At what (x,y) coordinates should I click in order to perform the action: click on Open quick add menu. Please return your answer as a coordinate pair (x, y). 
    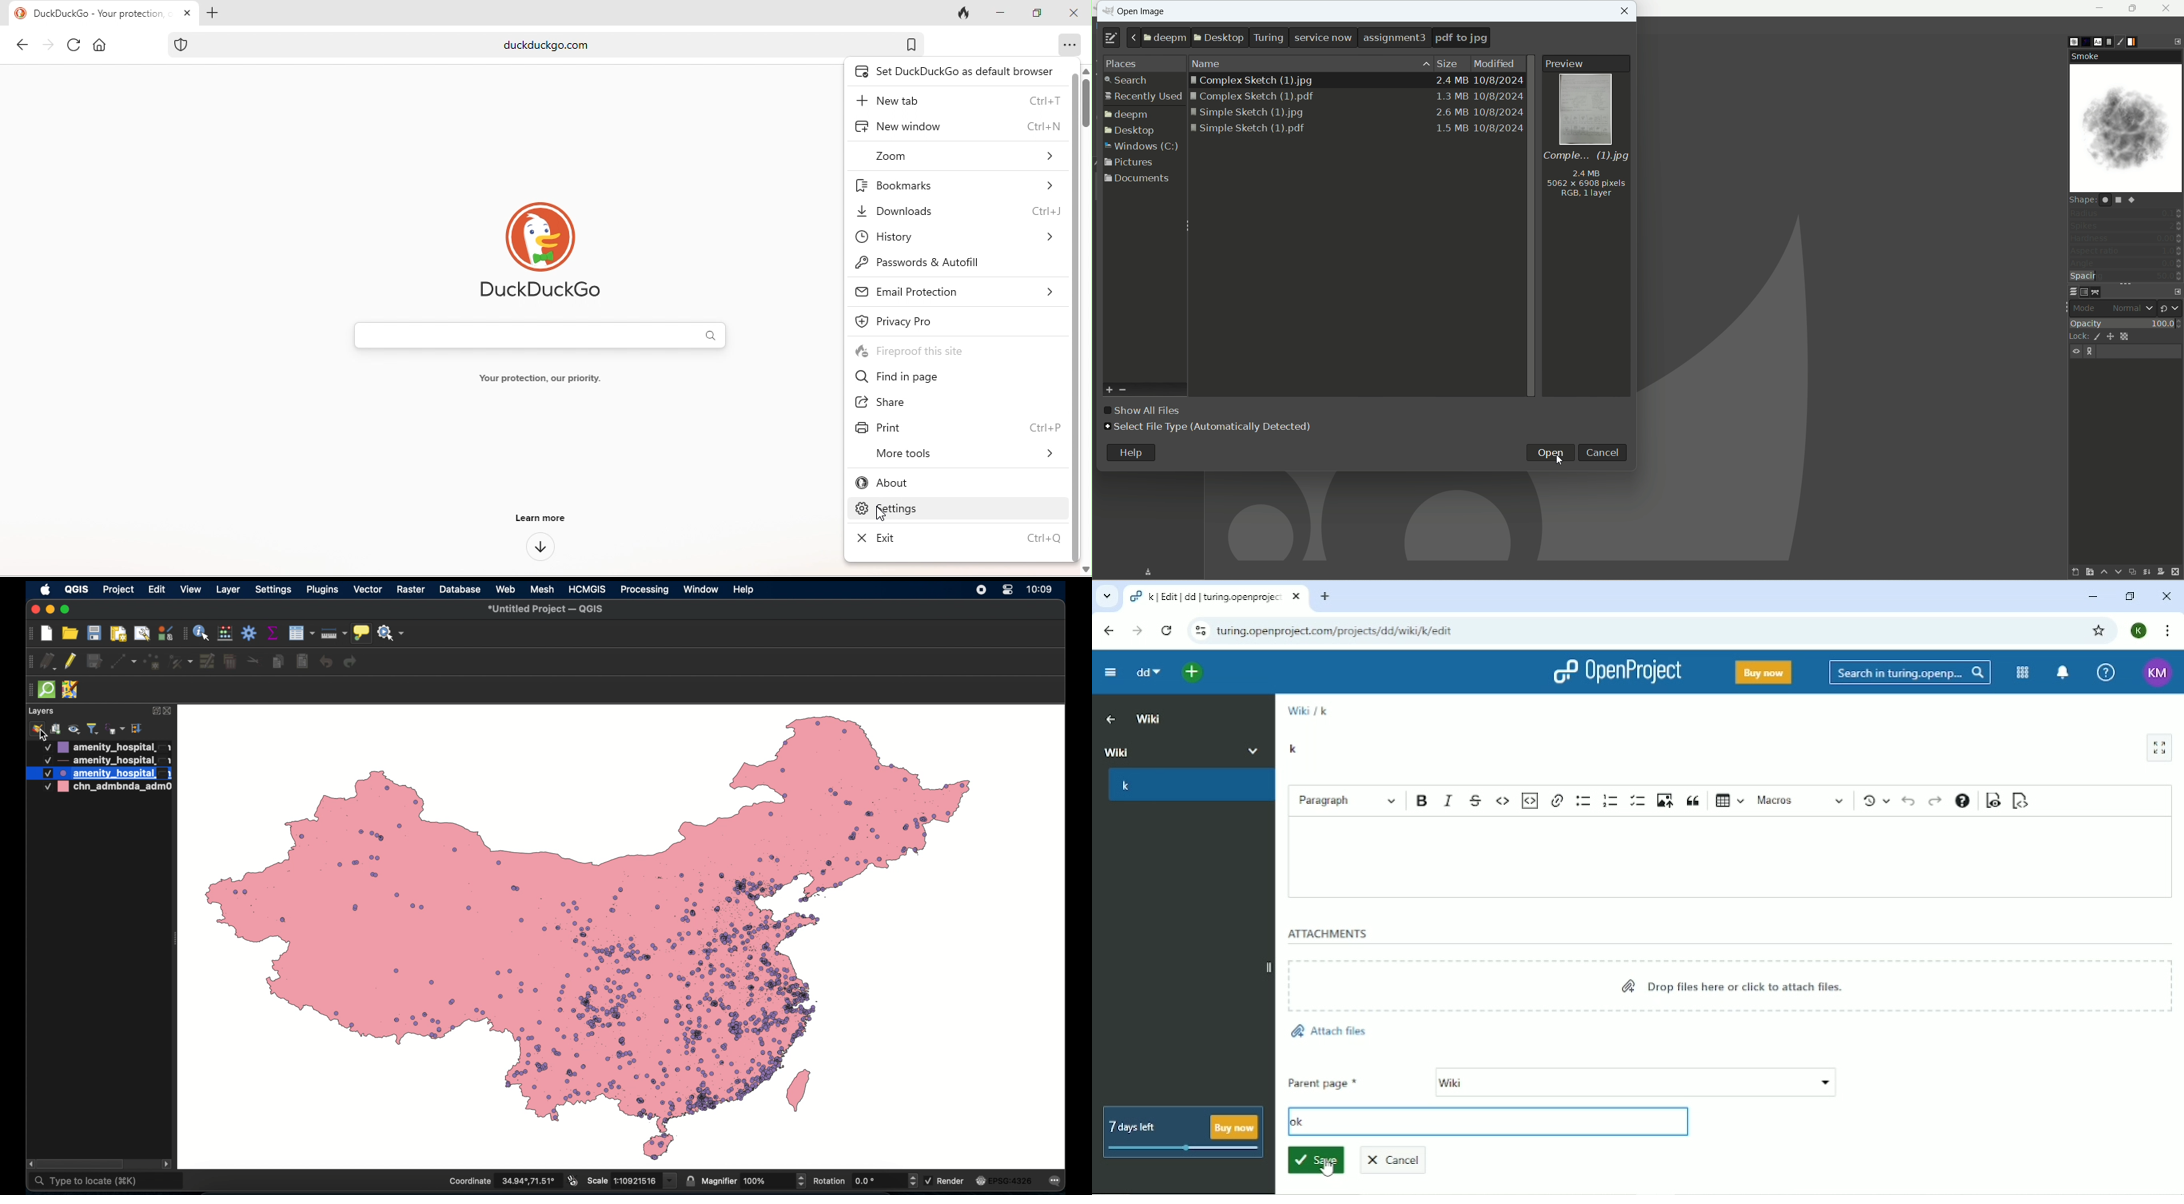
    Looking at the image, I should click on (1189, 671).